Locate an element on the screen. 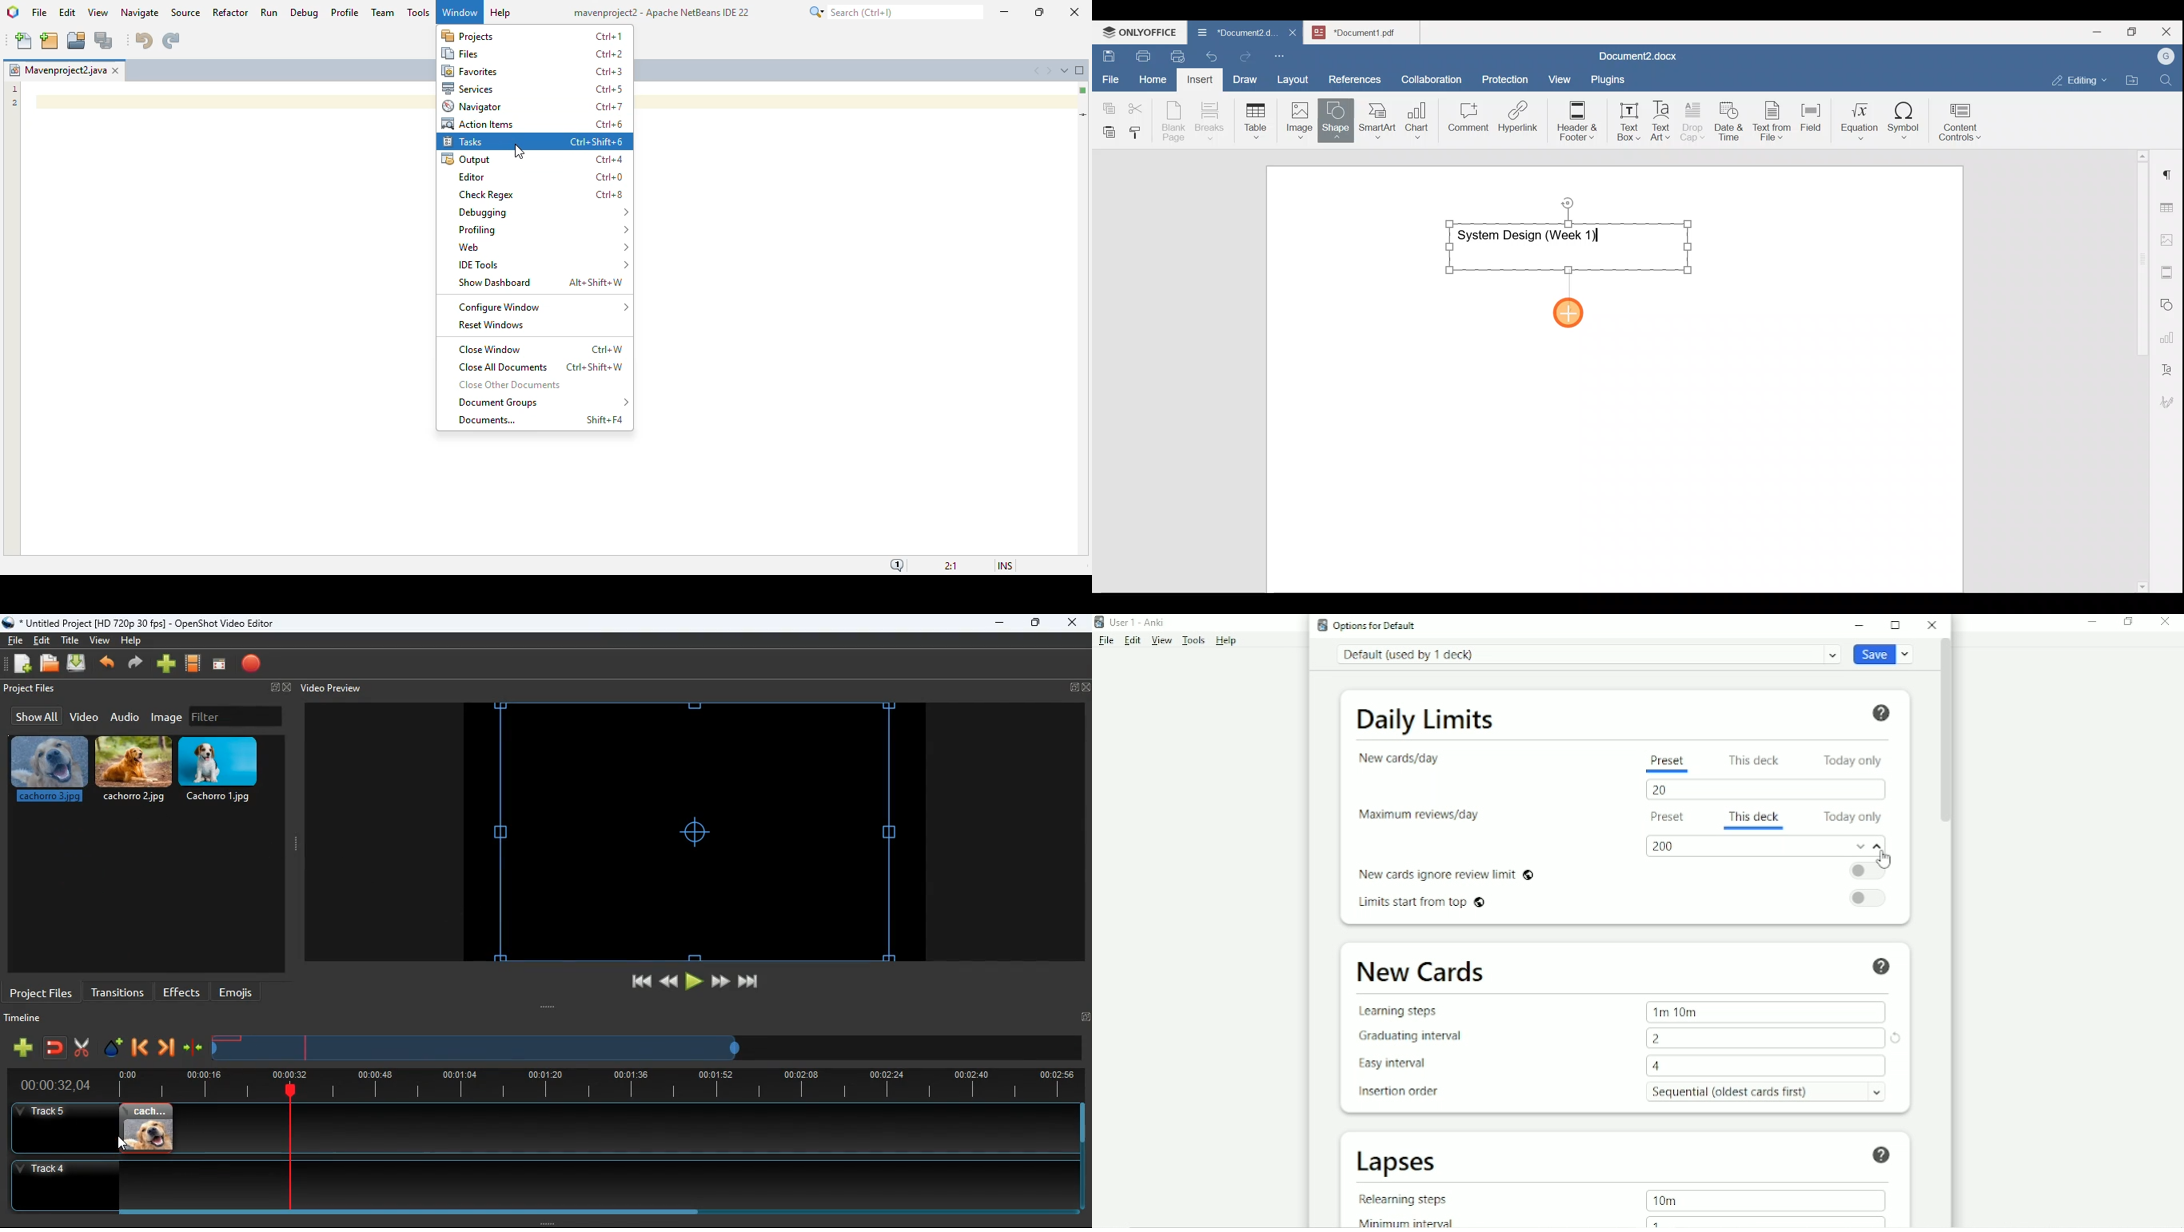  Help is located at coordinates (1881, 712).